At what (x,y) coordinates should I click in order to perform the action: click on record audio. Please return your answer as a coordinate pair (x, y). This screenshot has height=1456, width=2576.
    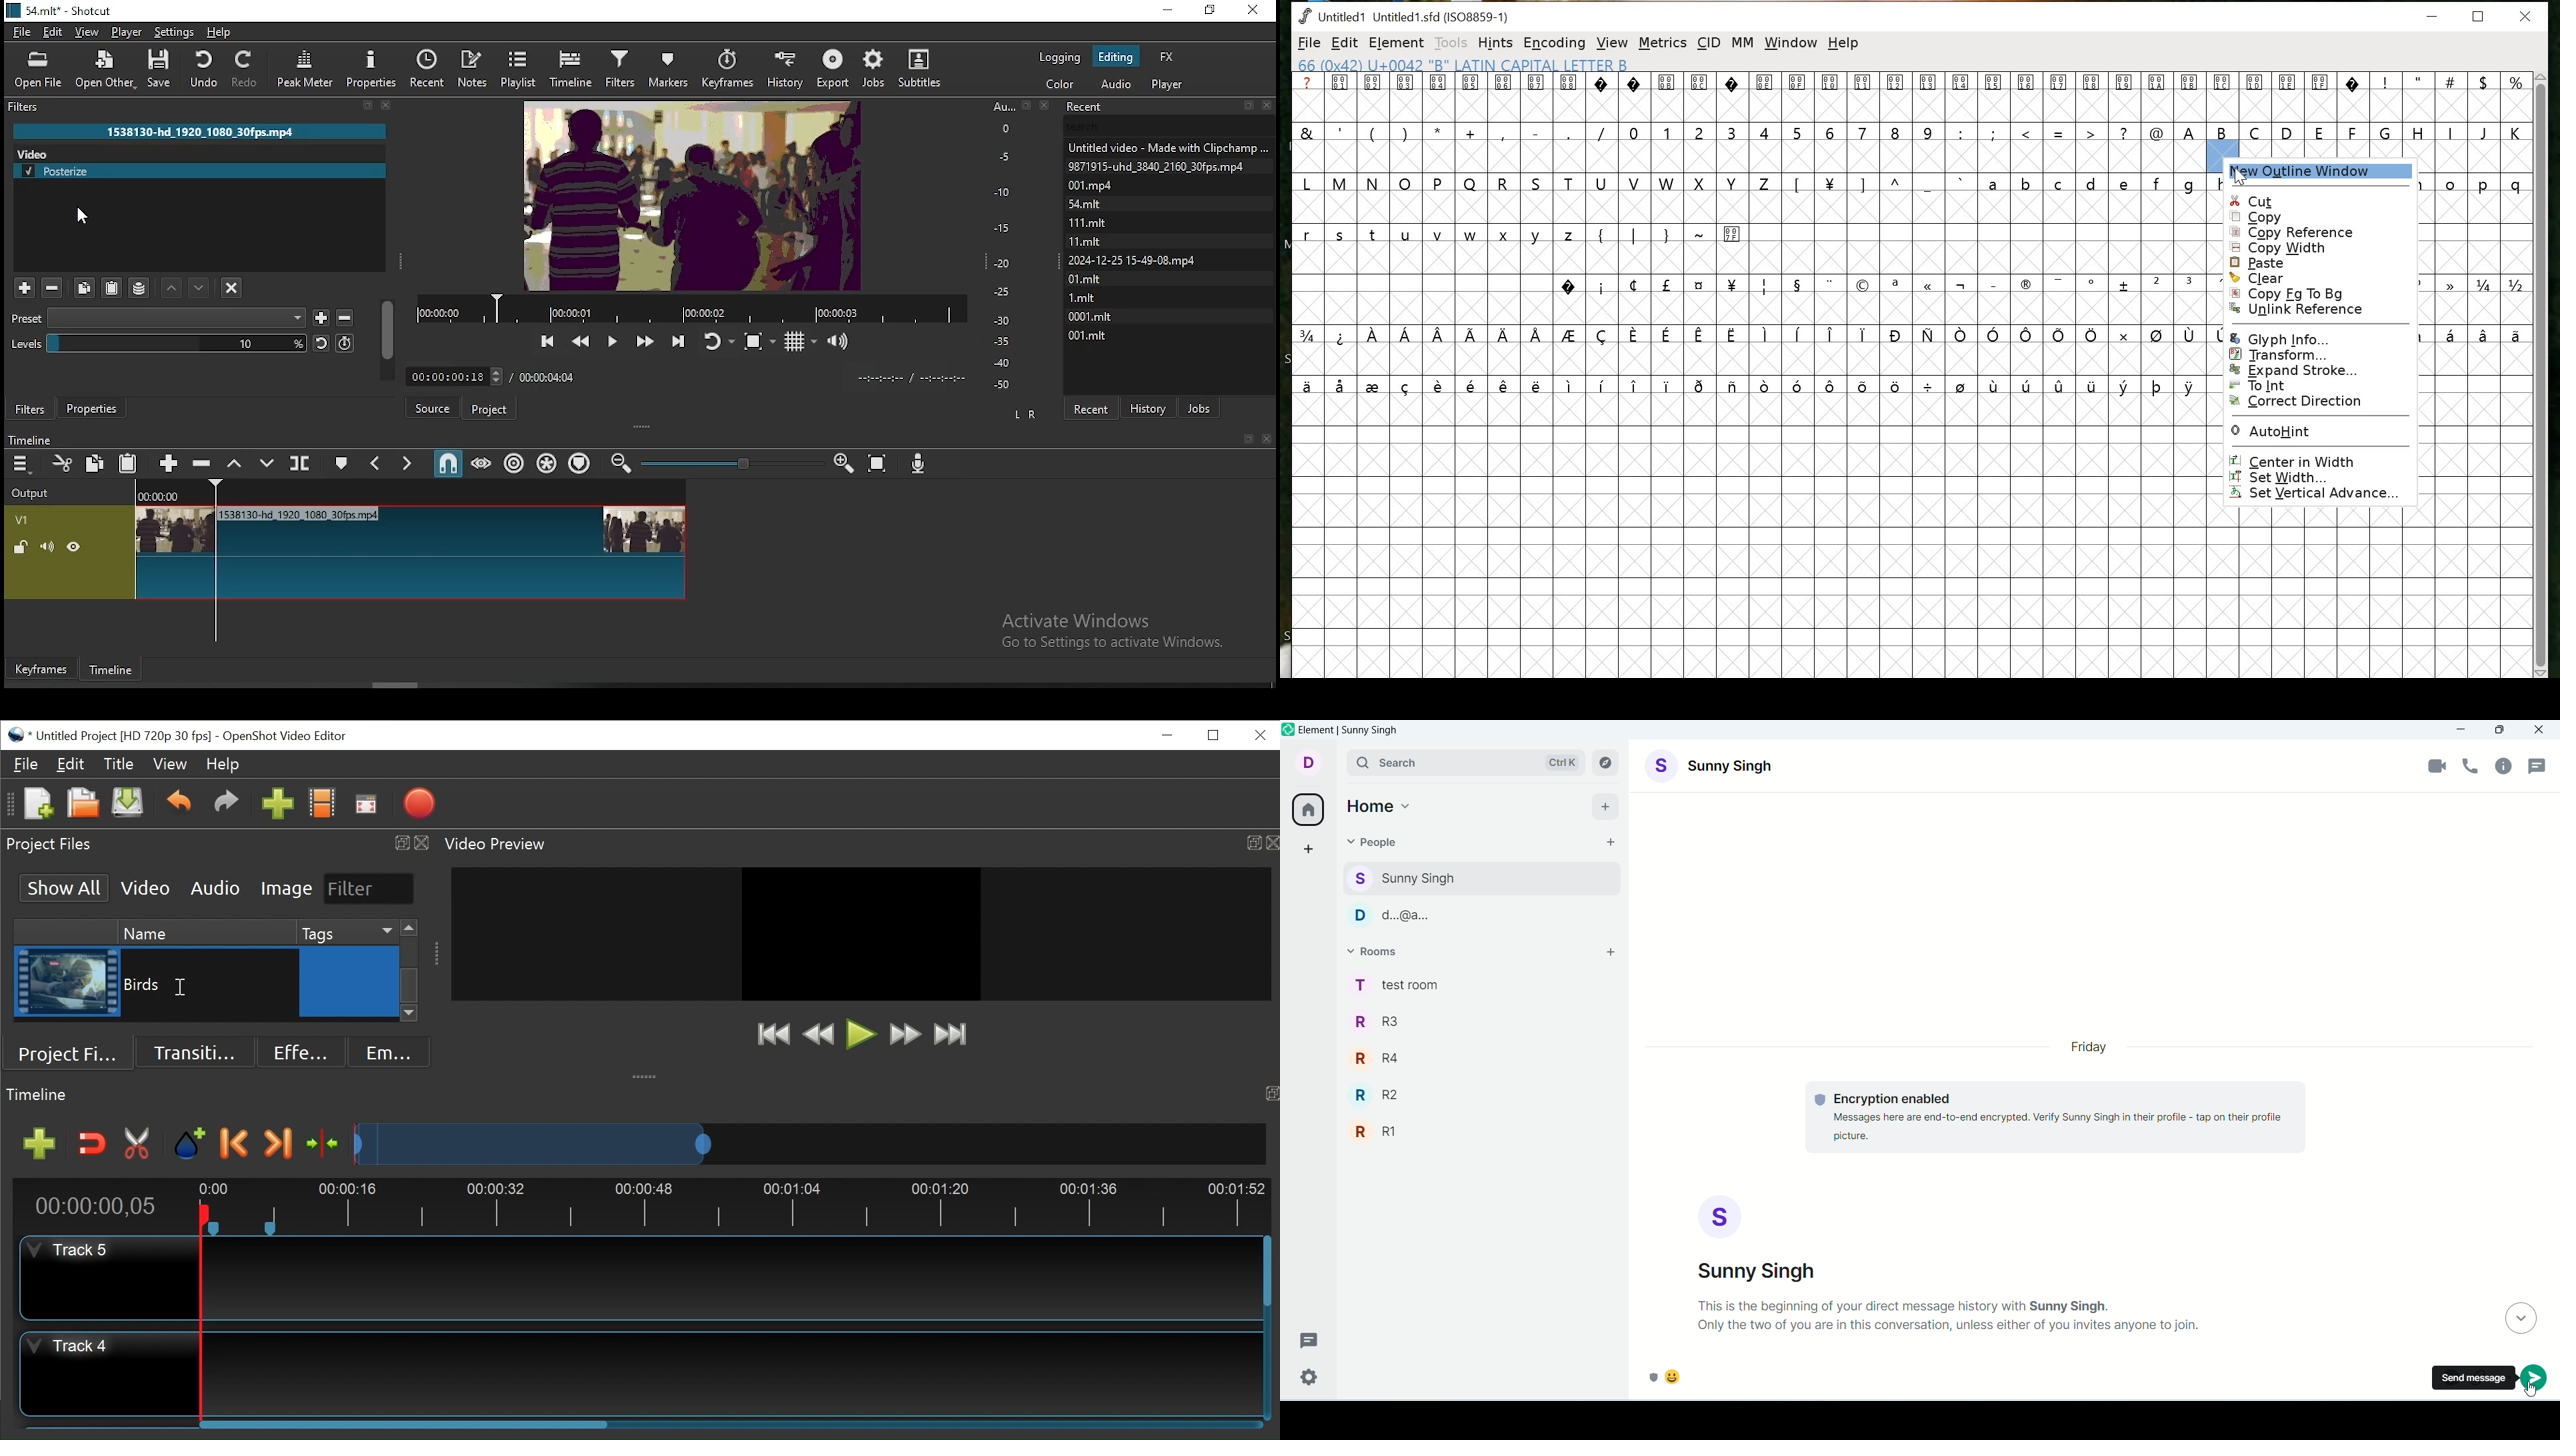
    Looking at the image, I should click on (919, 460).